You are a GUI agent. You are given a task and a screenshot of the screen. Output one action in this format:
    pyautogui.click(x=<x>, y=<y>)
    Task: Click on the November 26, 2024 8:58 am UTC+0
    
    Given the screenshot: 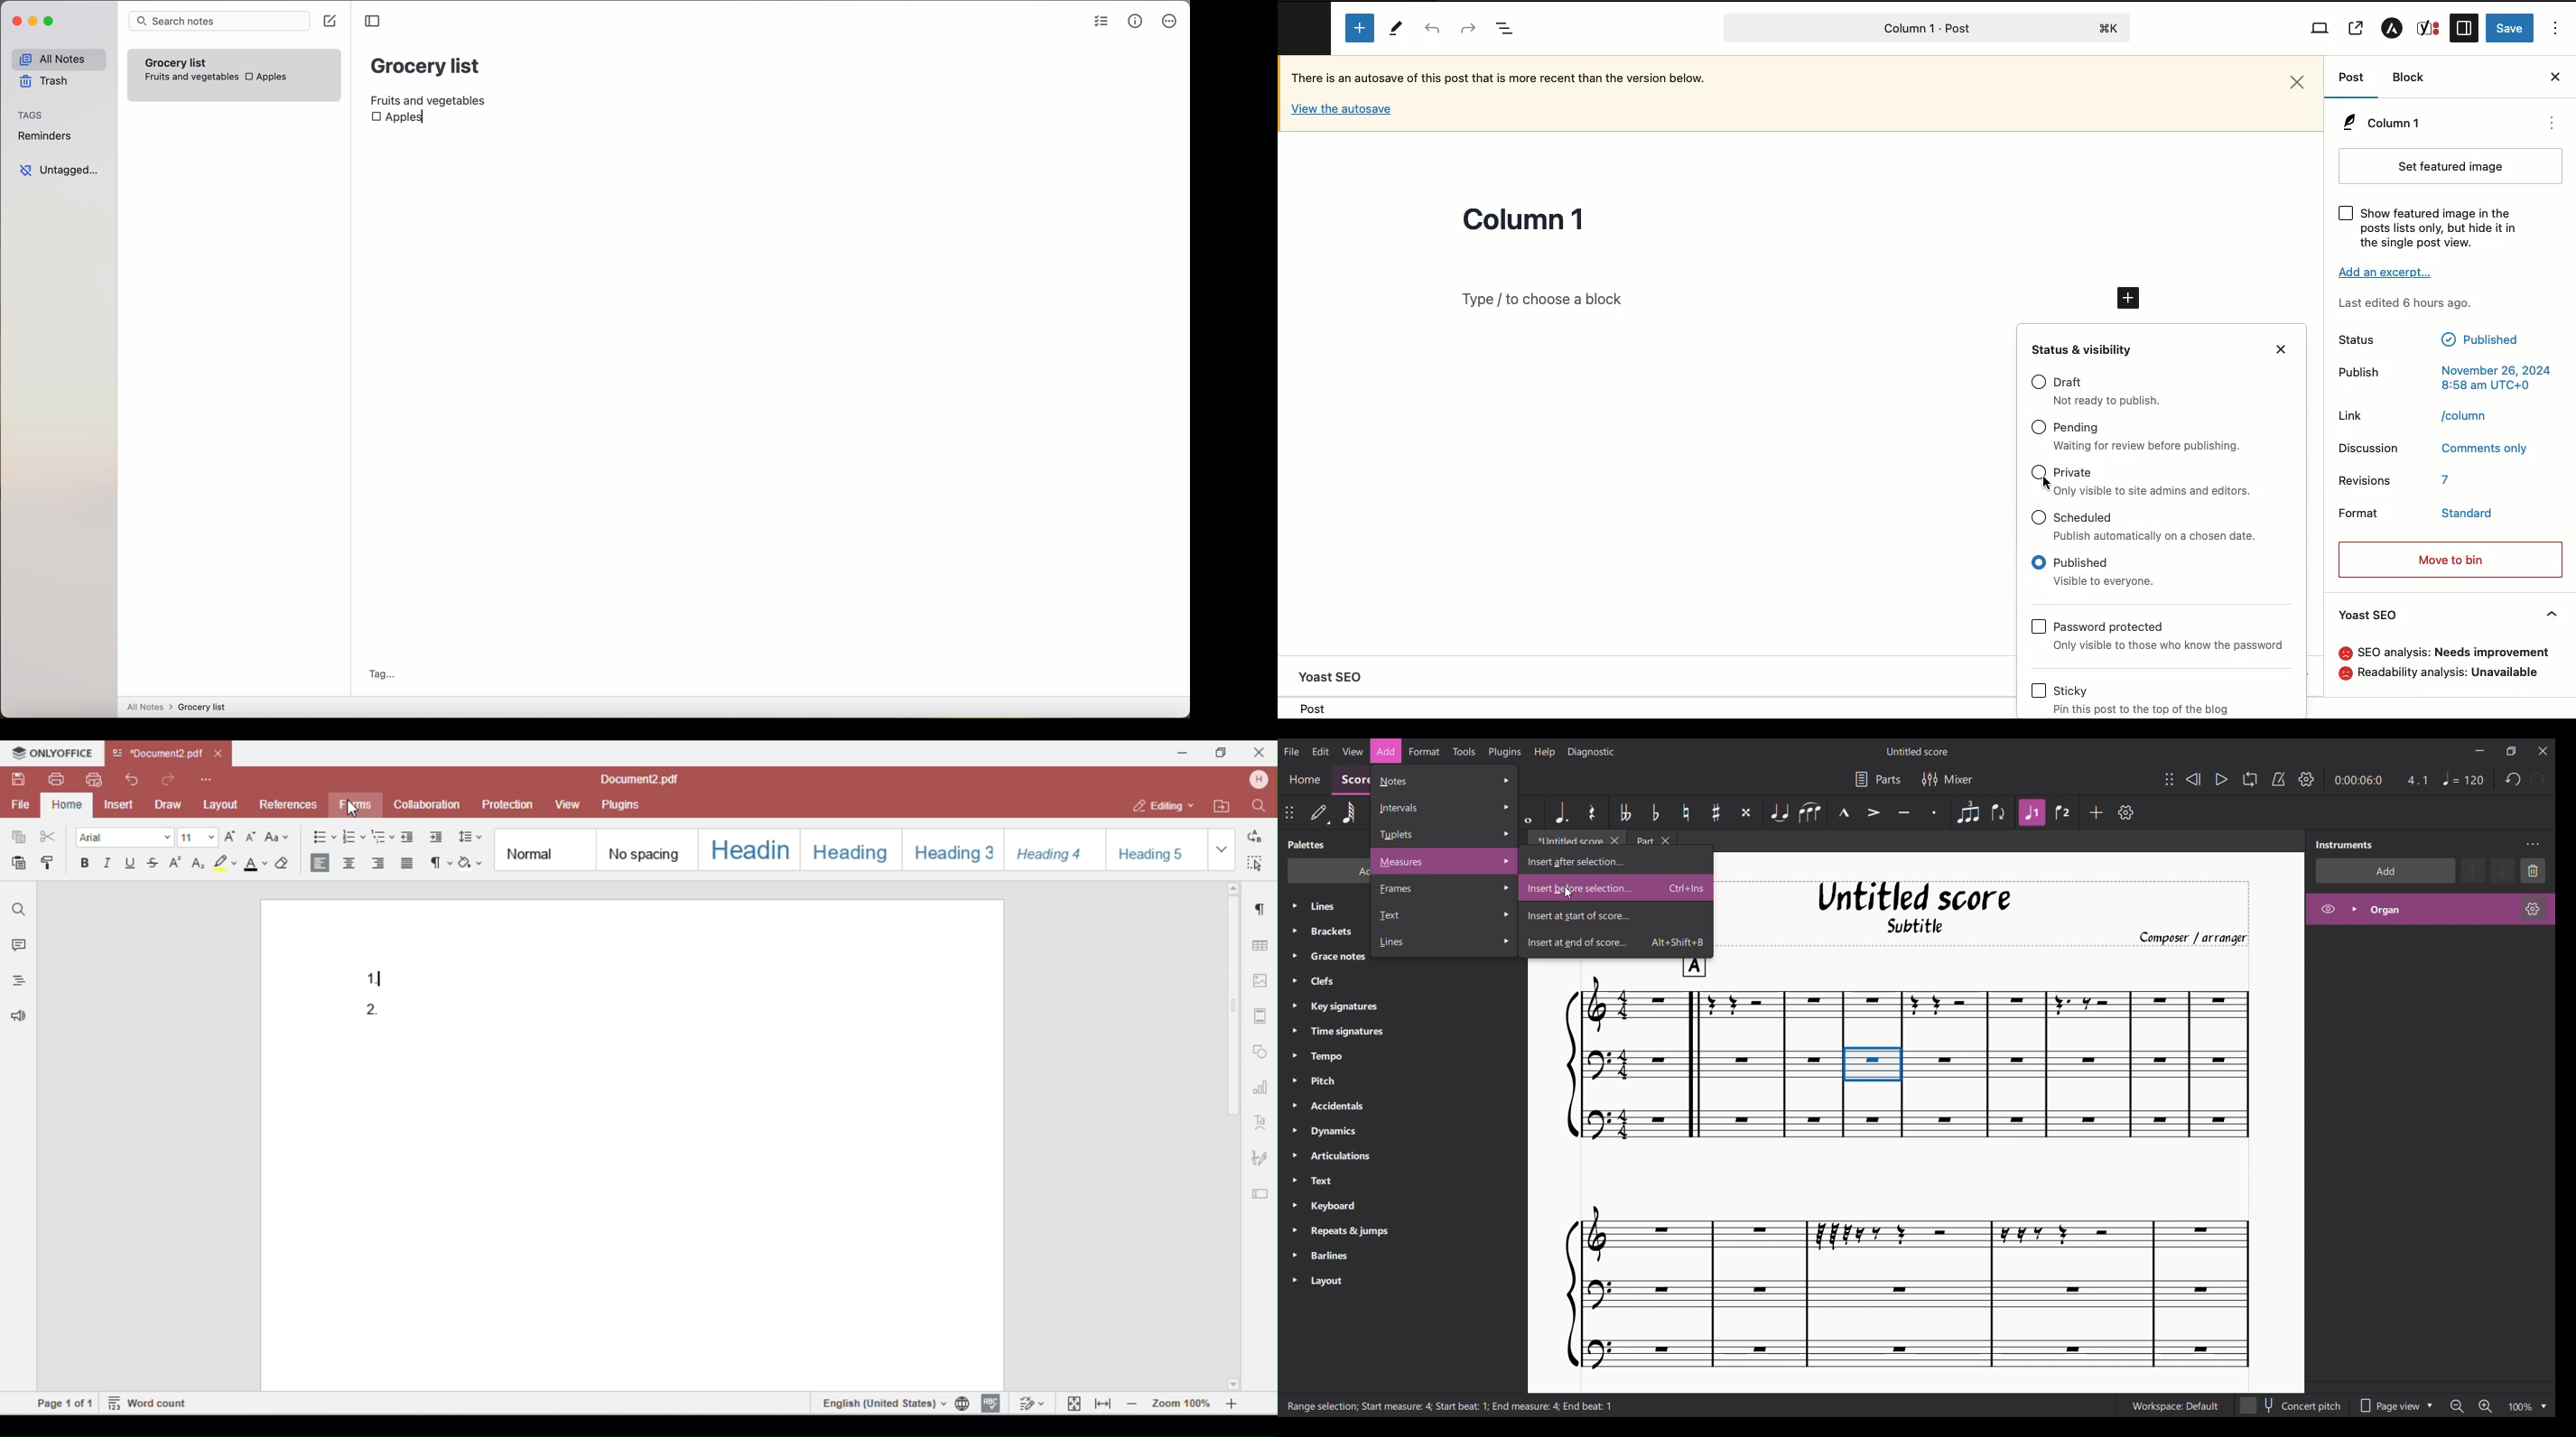 What is the action you would take?
    pyautogui.click(x=2495, y=377)
    